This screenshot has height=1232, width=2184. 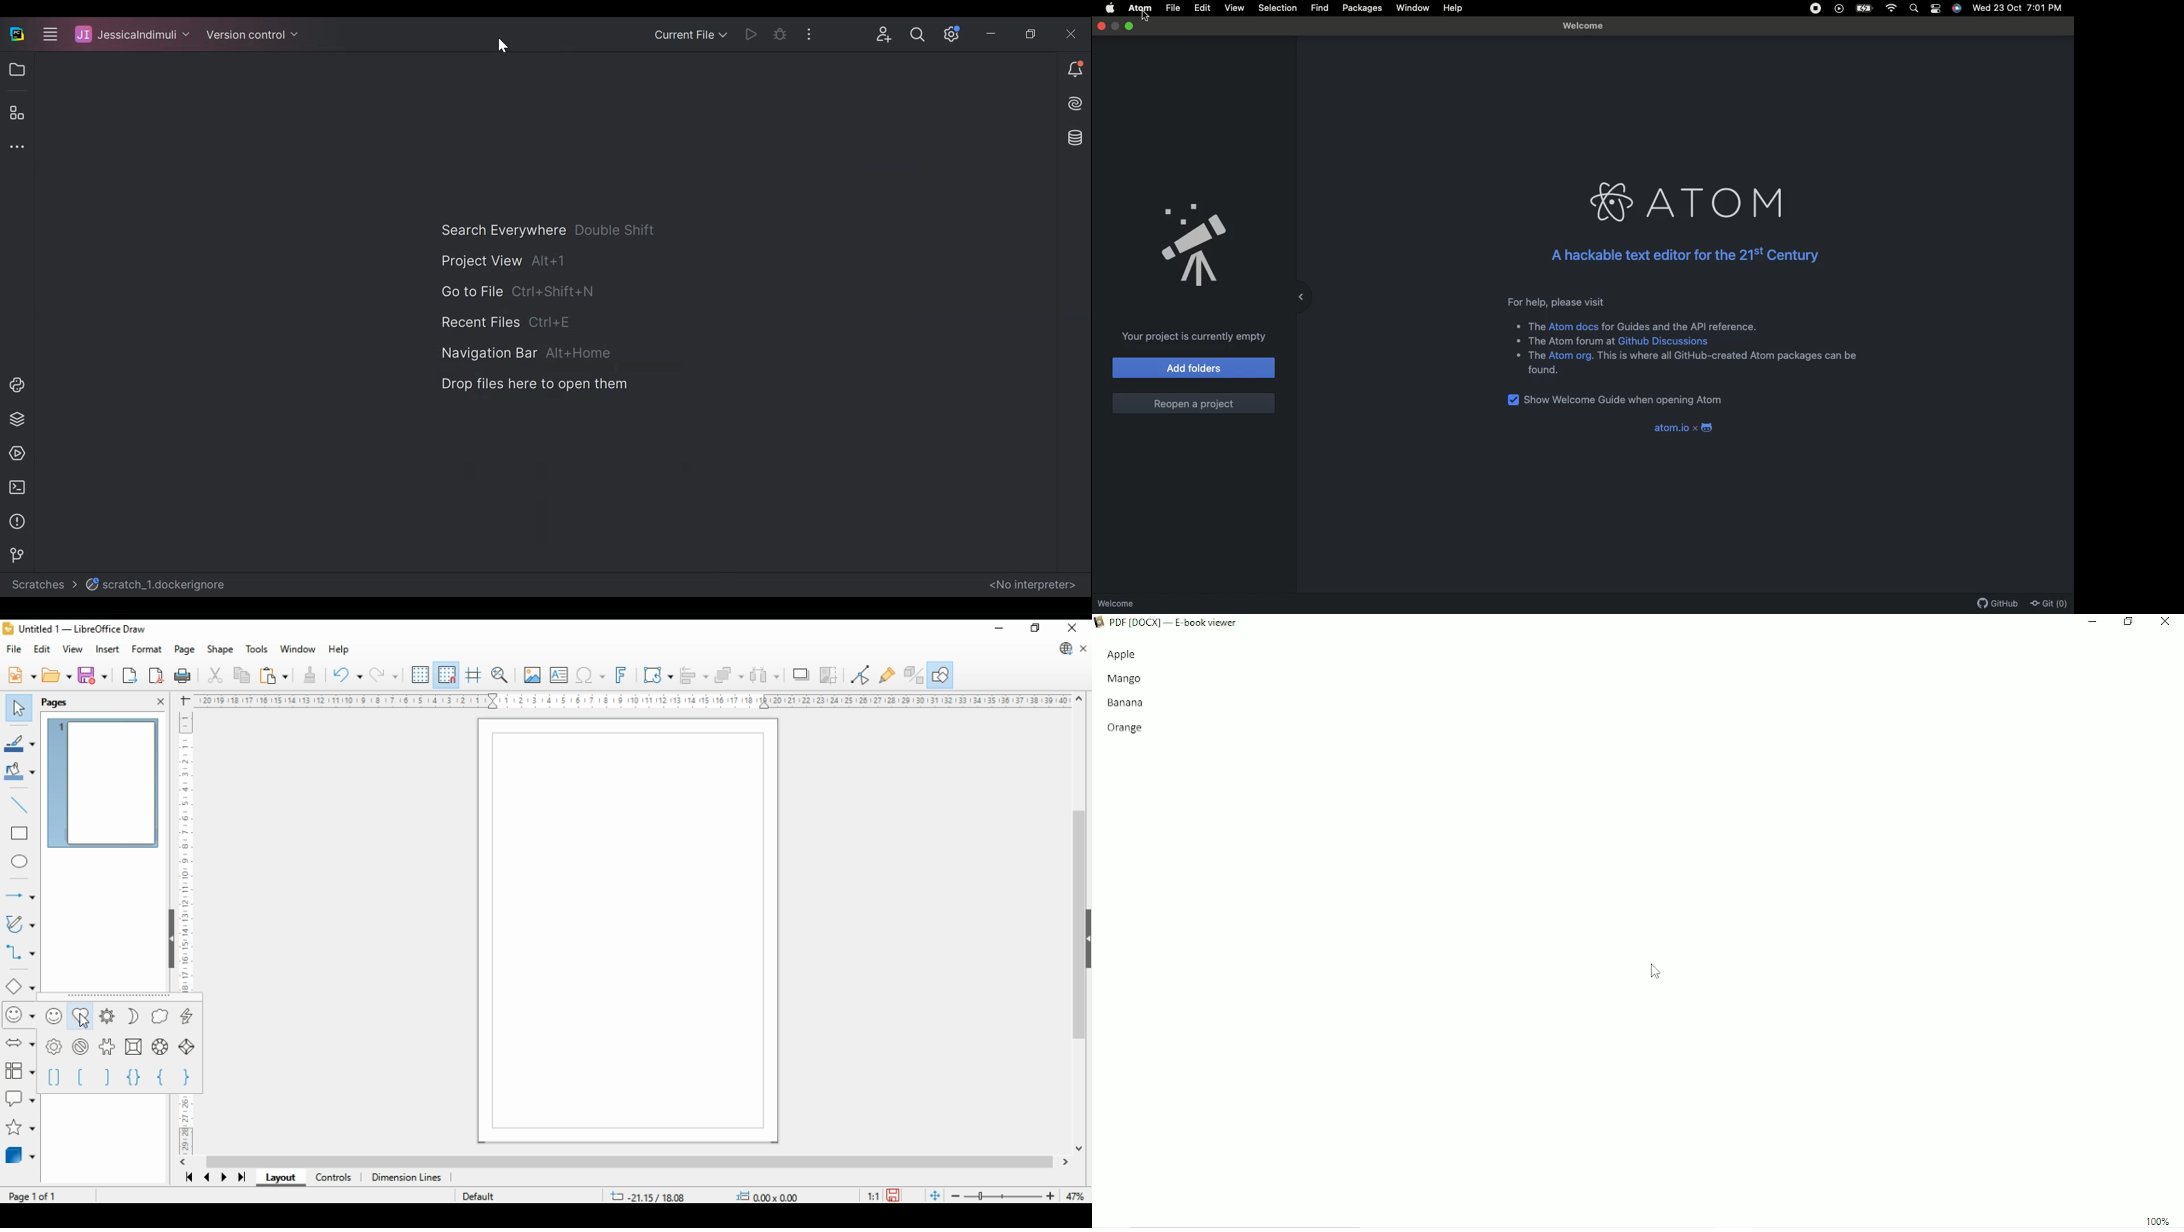 What do you see at coordinates (45, 1196) in the screenshot?
I see `Page` at bounding box center [45, 1196].